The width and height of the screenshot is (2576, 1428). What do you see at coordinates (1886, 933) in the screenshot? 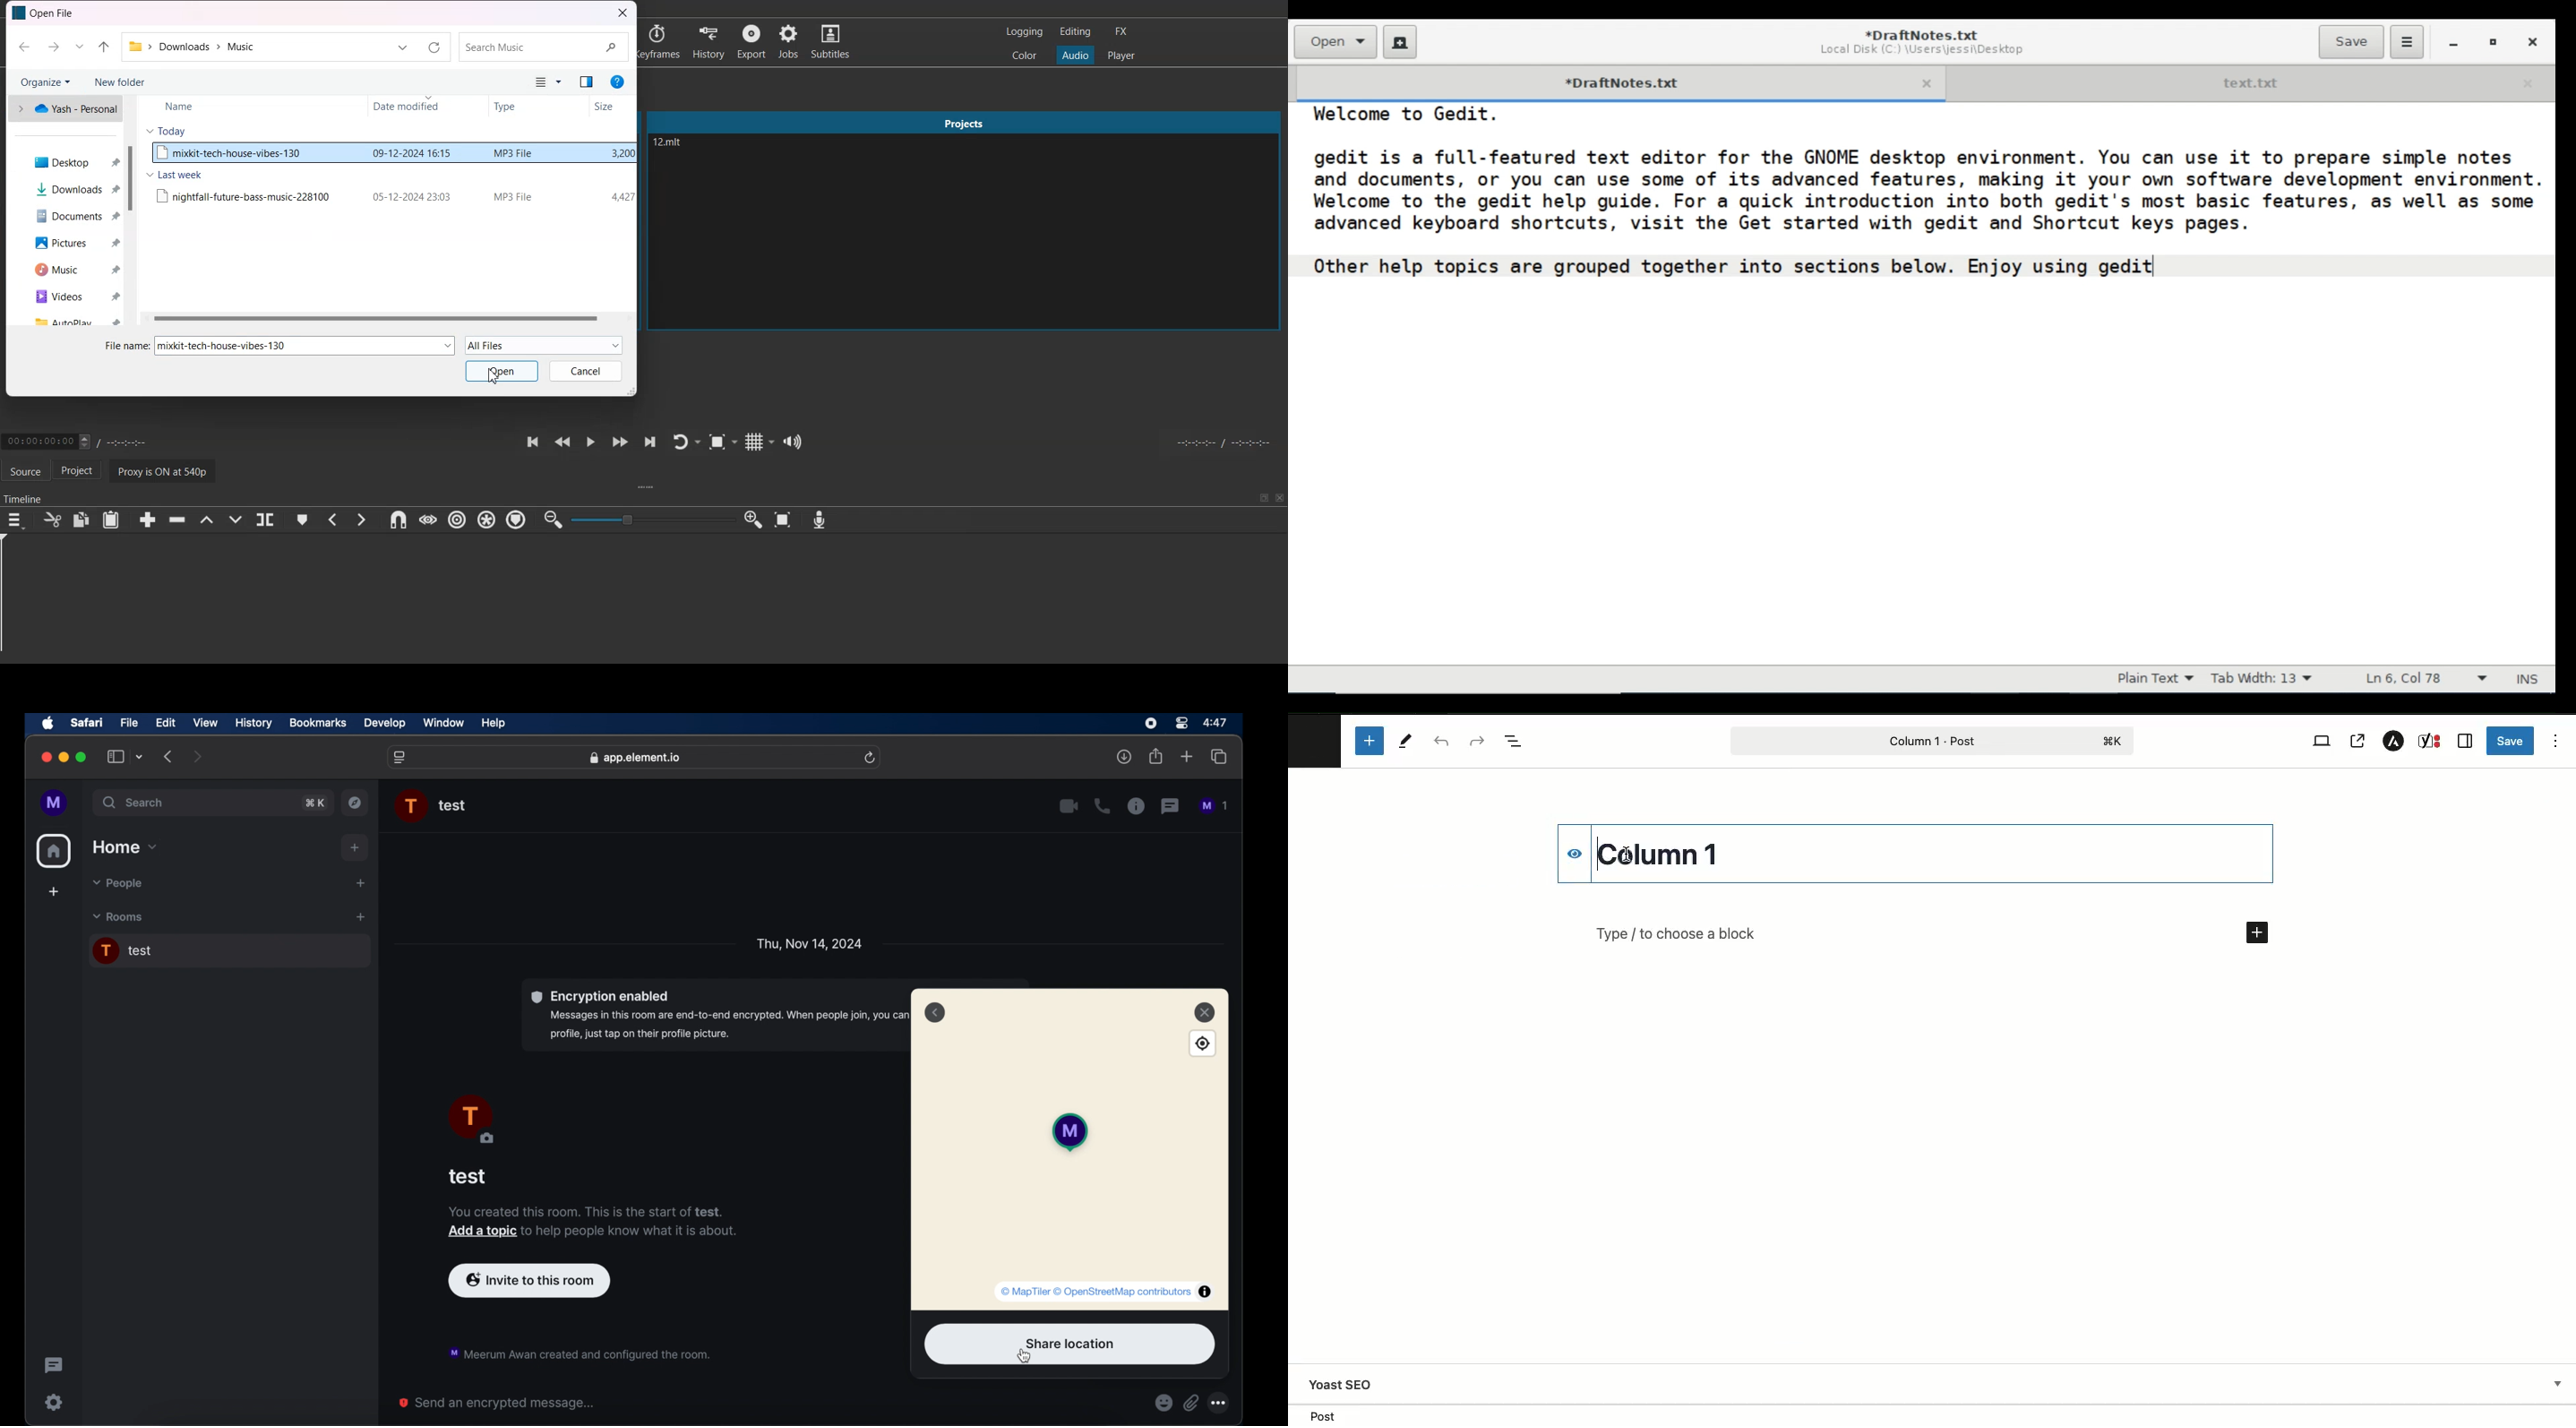
I see `Add block` at bounding box center [1886, 933].